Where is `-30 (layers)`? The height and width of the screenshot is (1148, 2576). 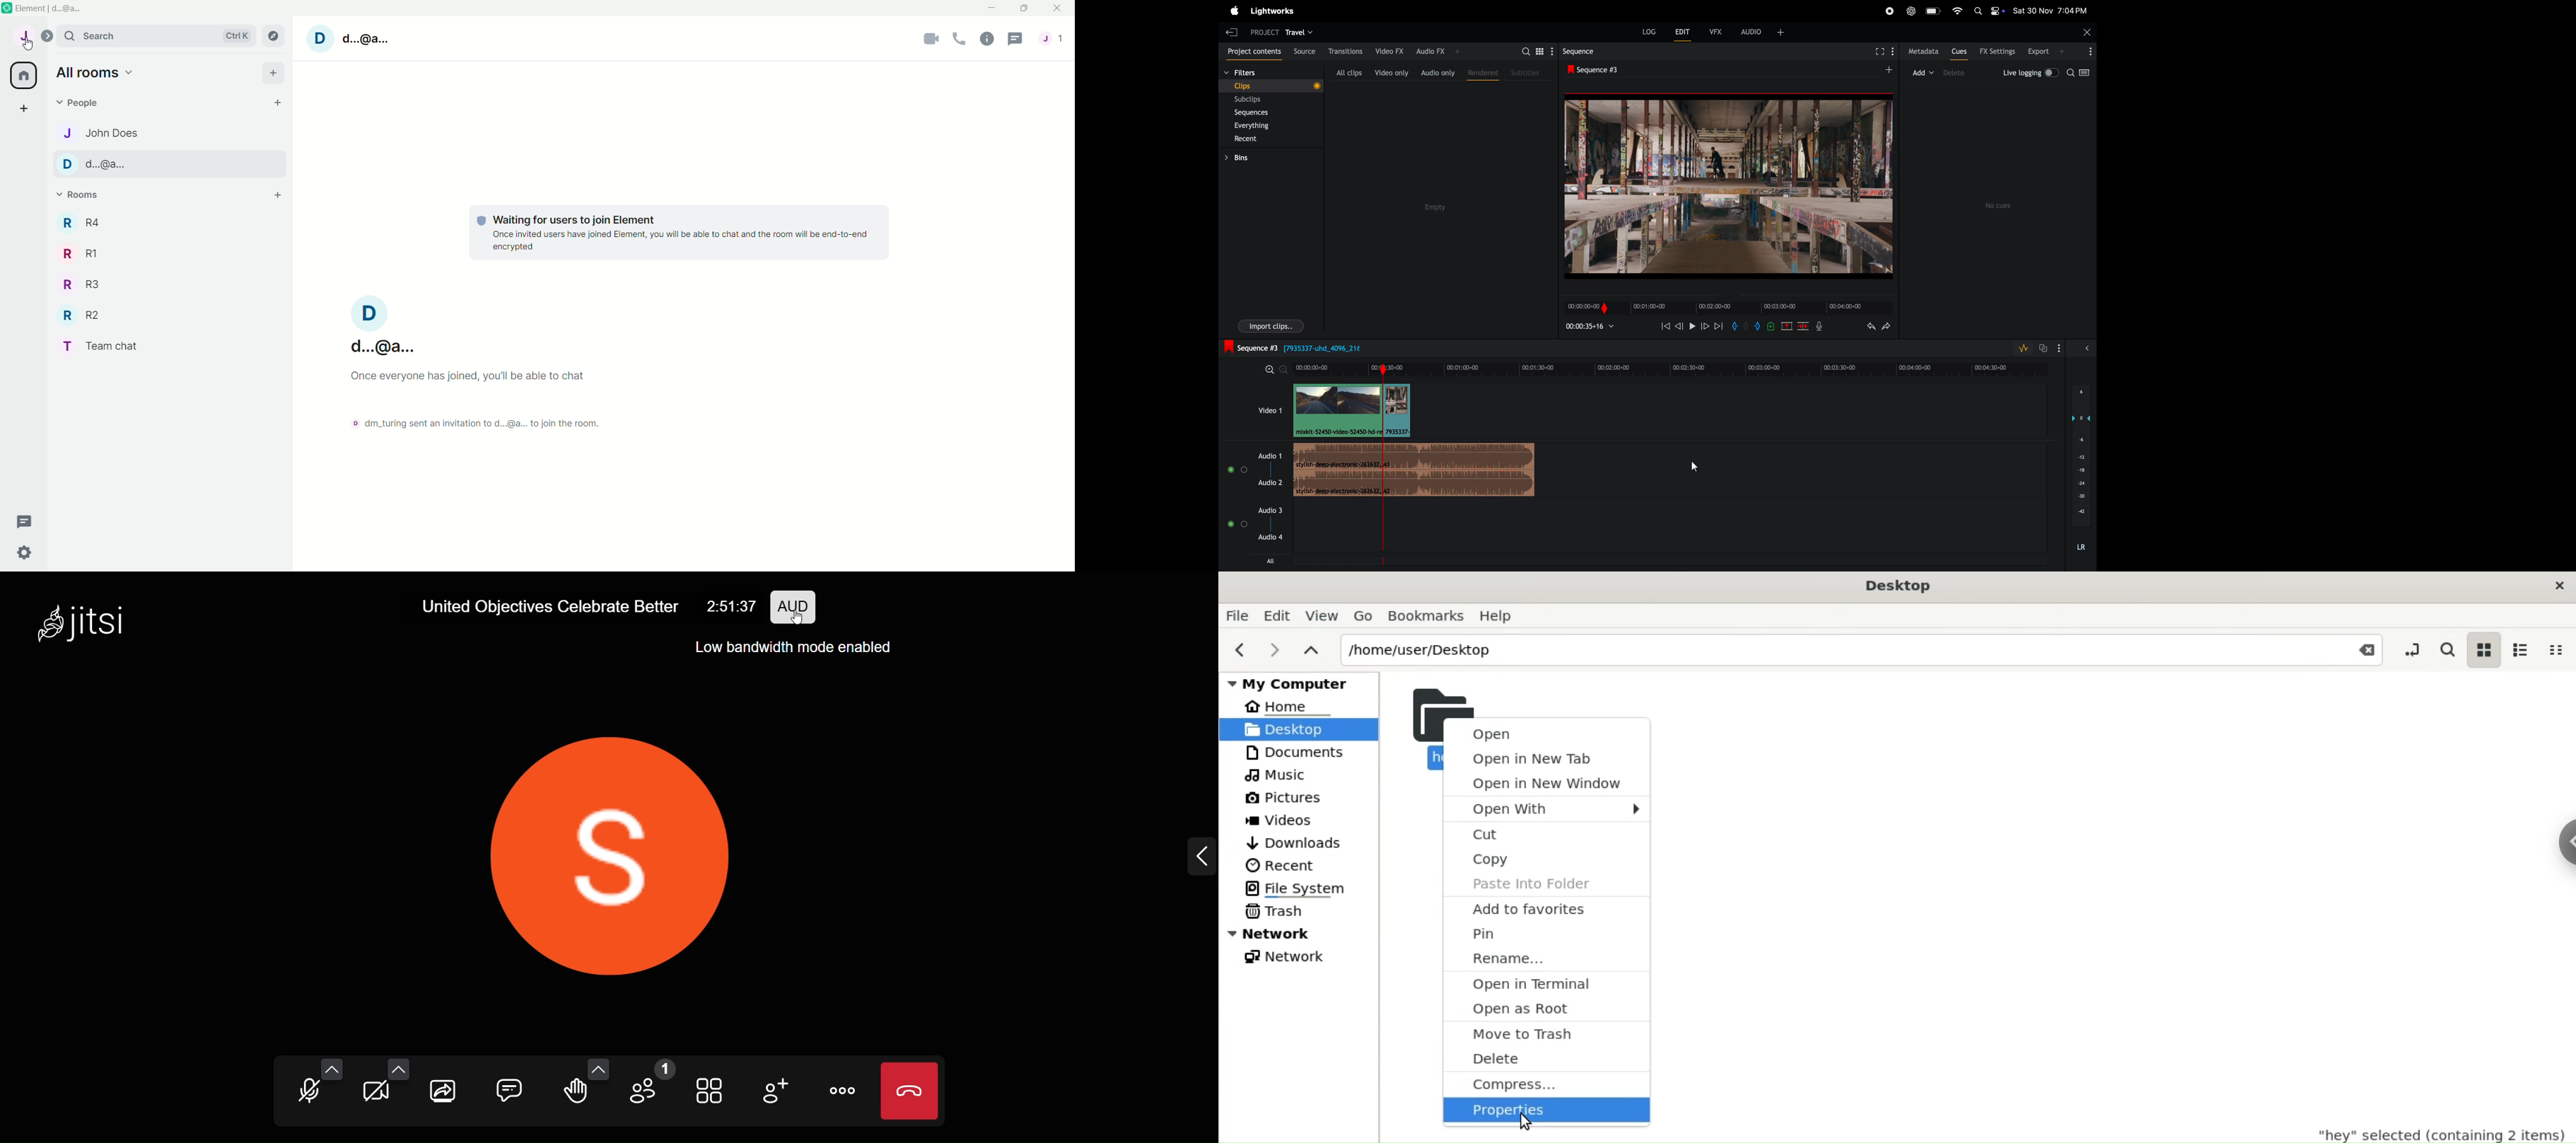
-30 (layers) is located at coordinates (2080, 497).